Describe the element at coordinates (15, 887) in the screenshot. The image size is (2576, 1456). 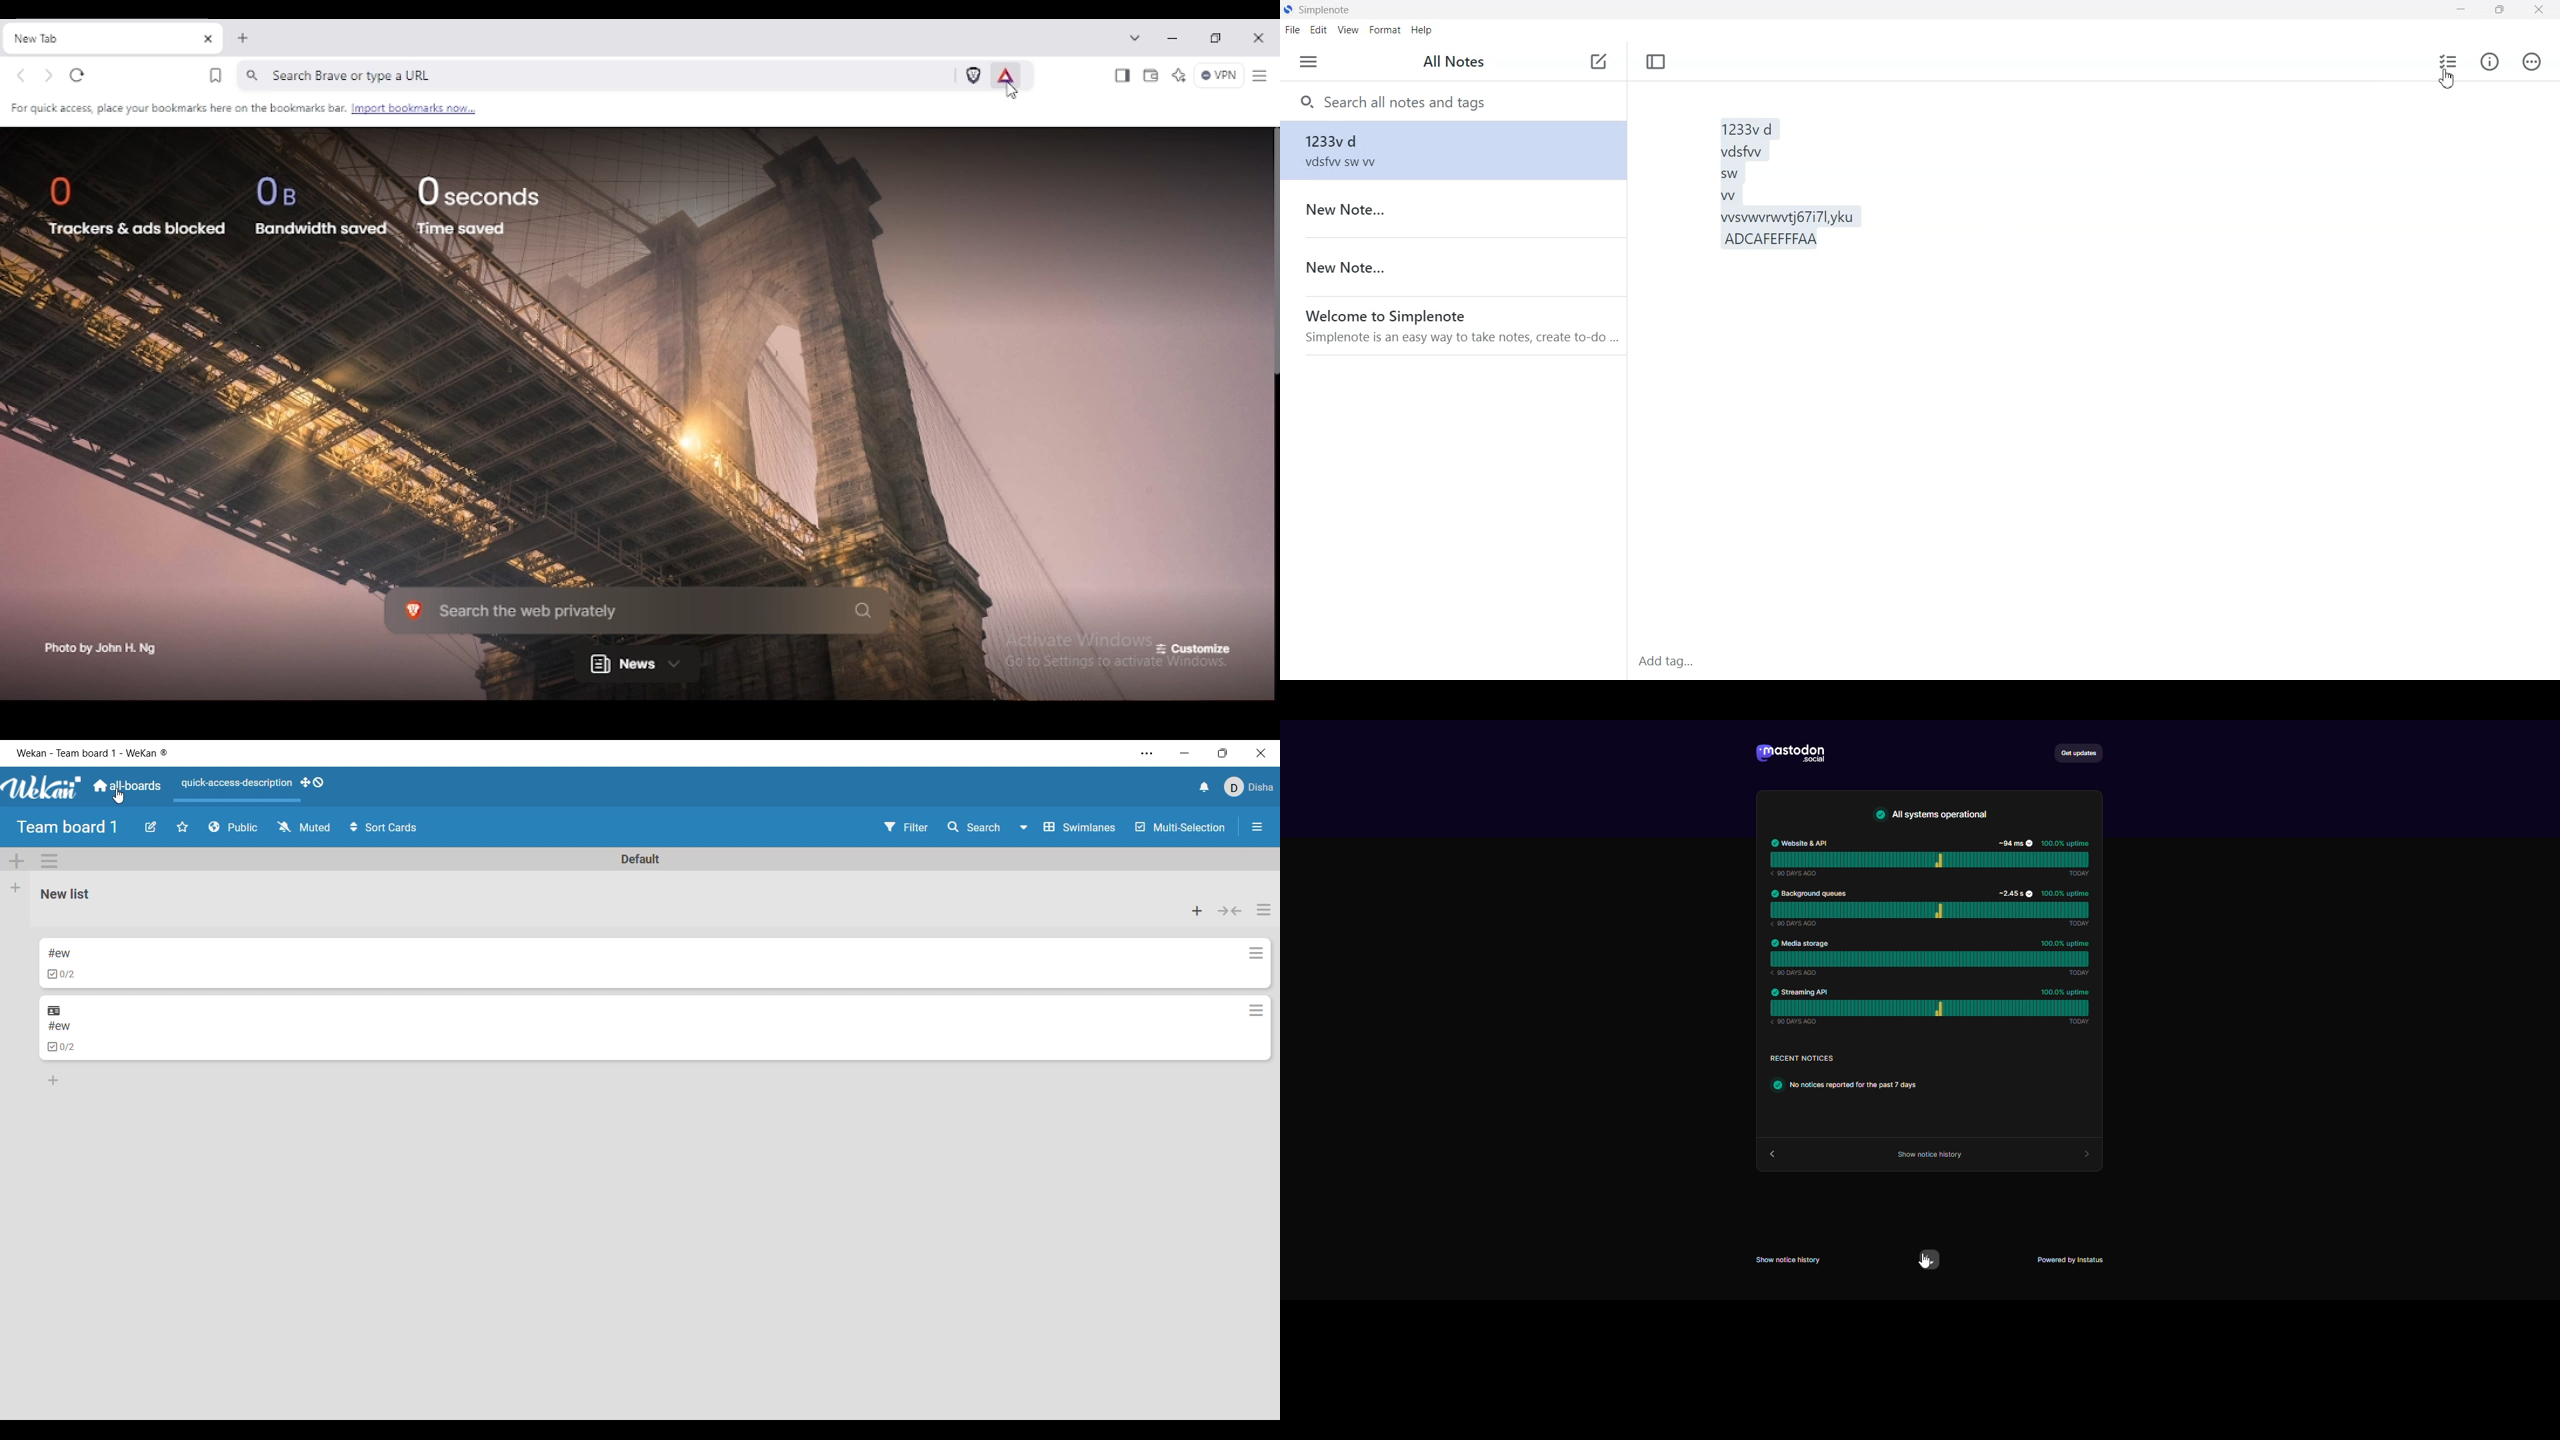
I see `Add list` at that location.